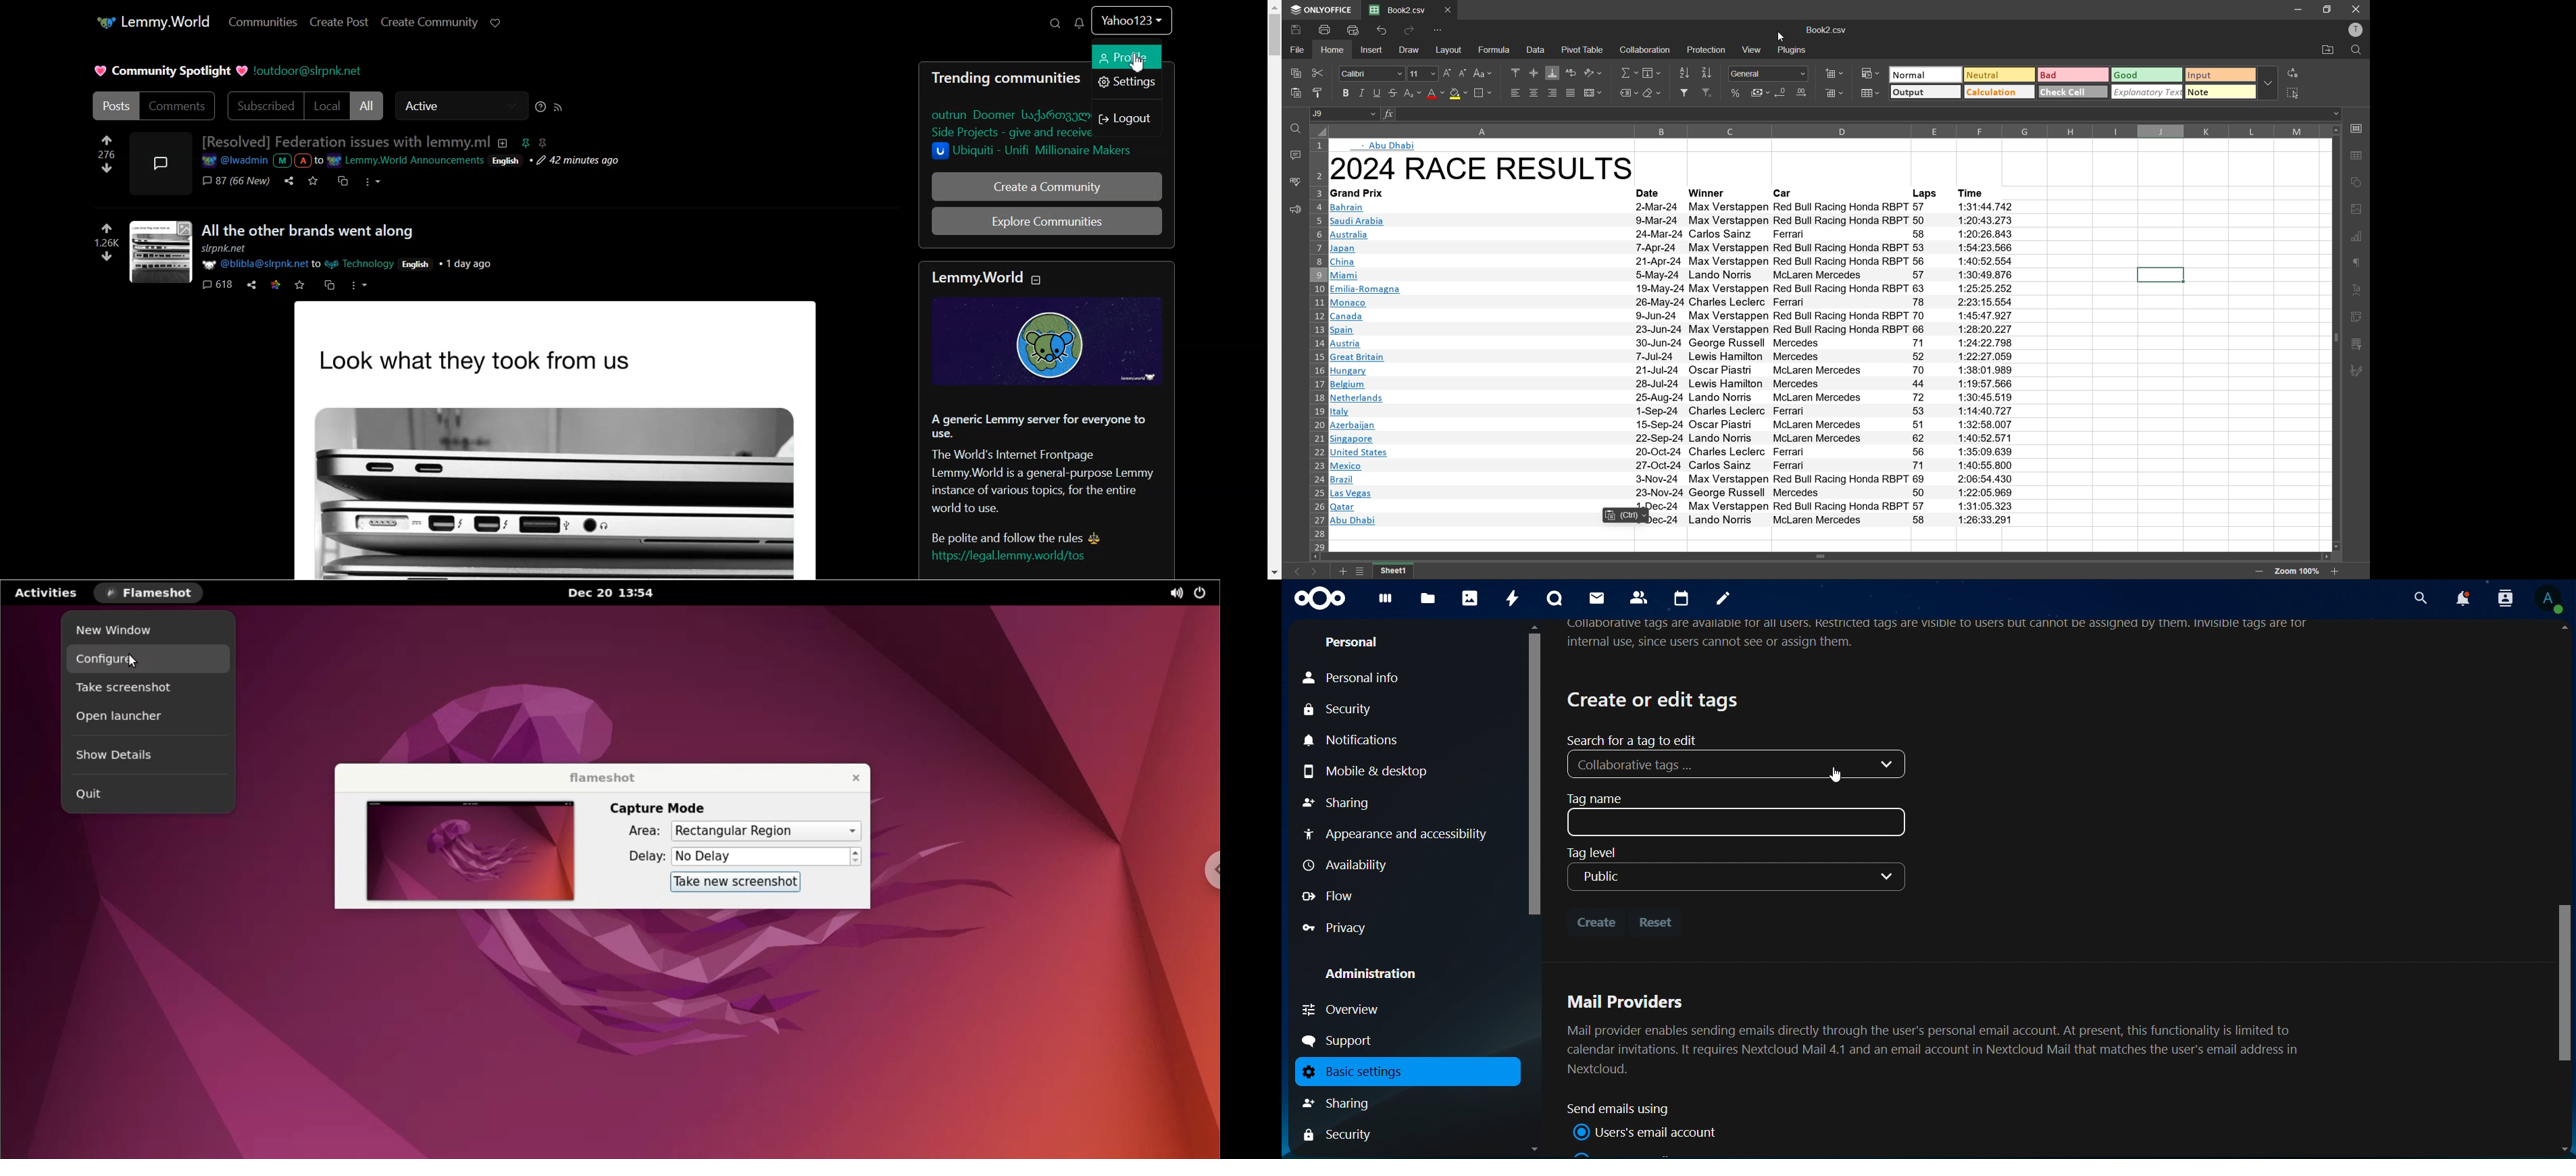  Describe the element at coordinates (152, 22) in the screenshot. I see `lemmy.world` at that location.